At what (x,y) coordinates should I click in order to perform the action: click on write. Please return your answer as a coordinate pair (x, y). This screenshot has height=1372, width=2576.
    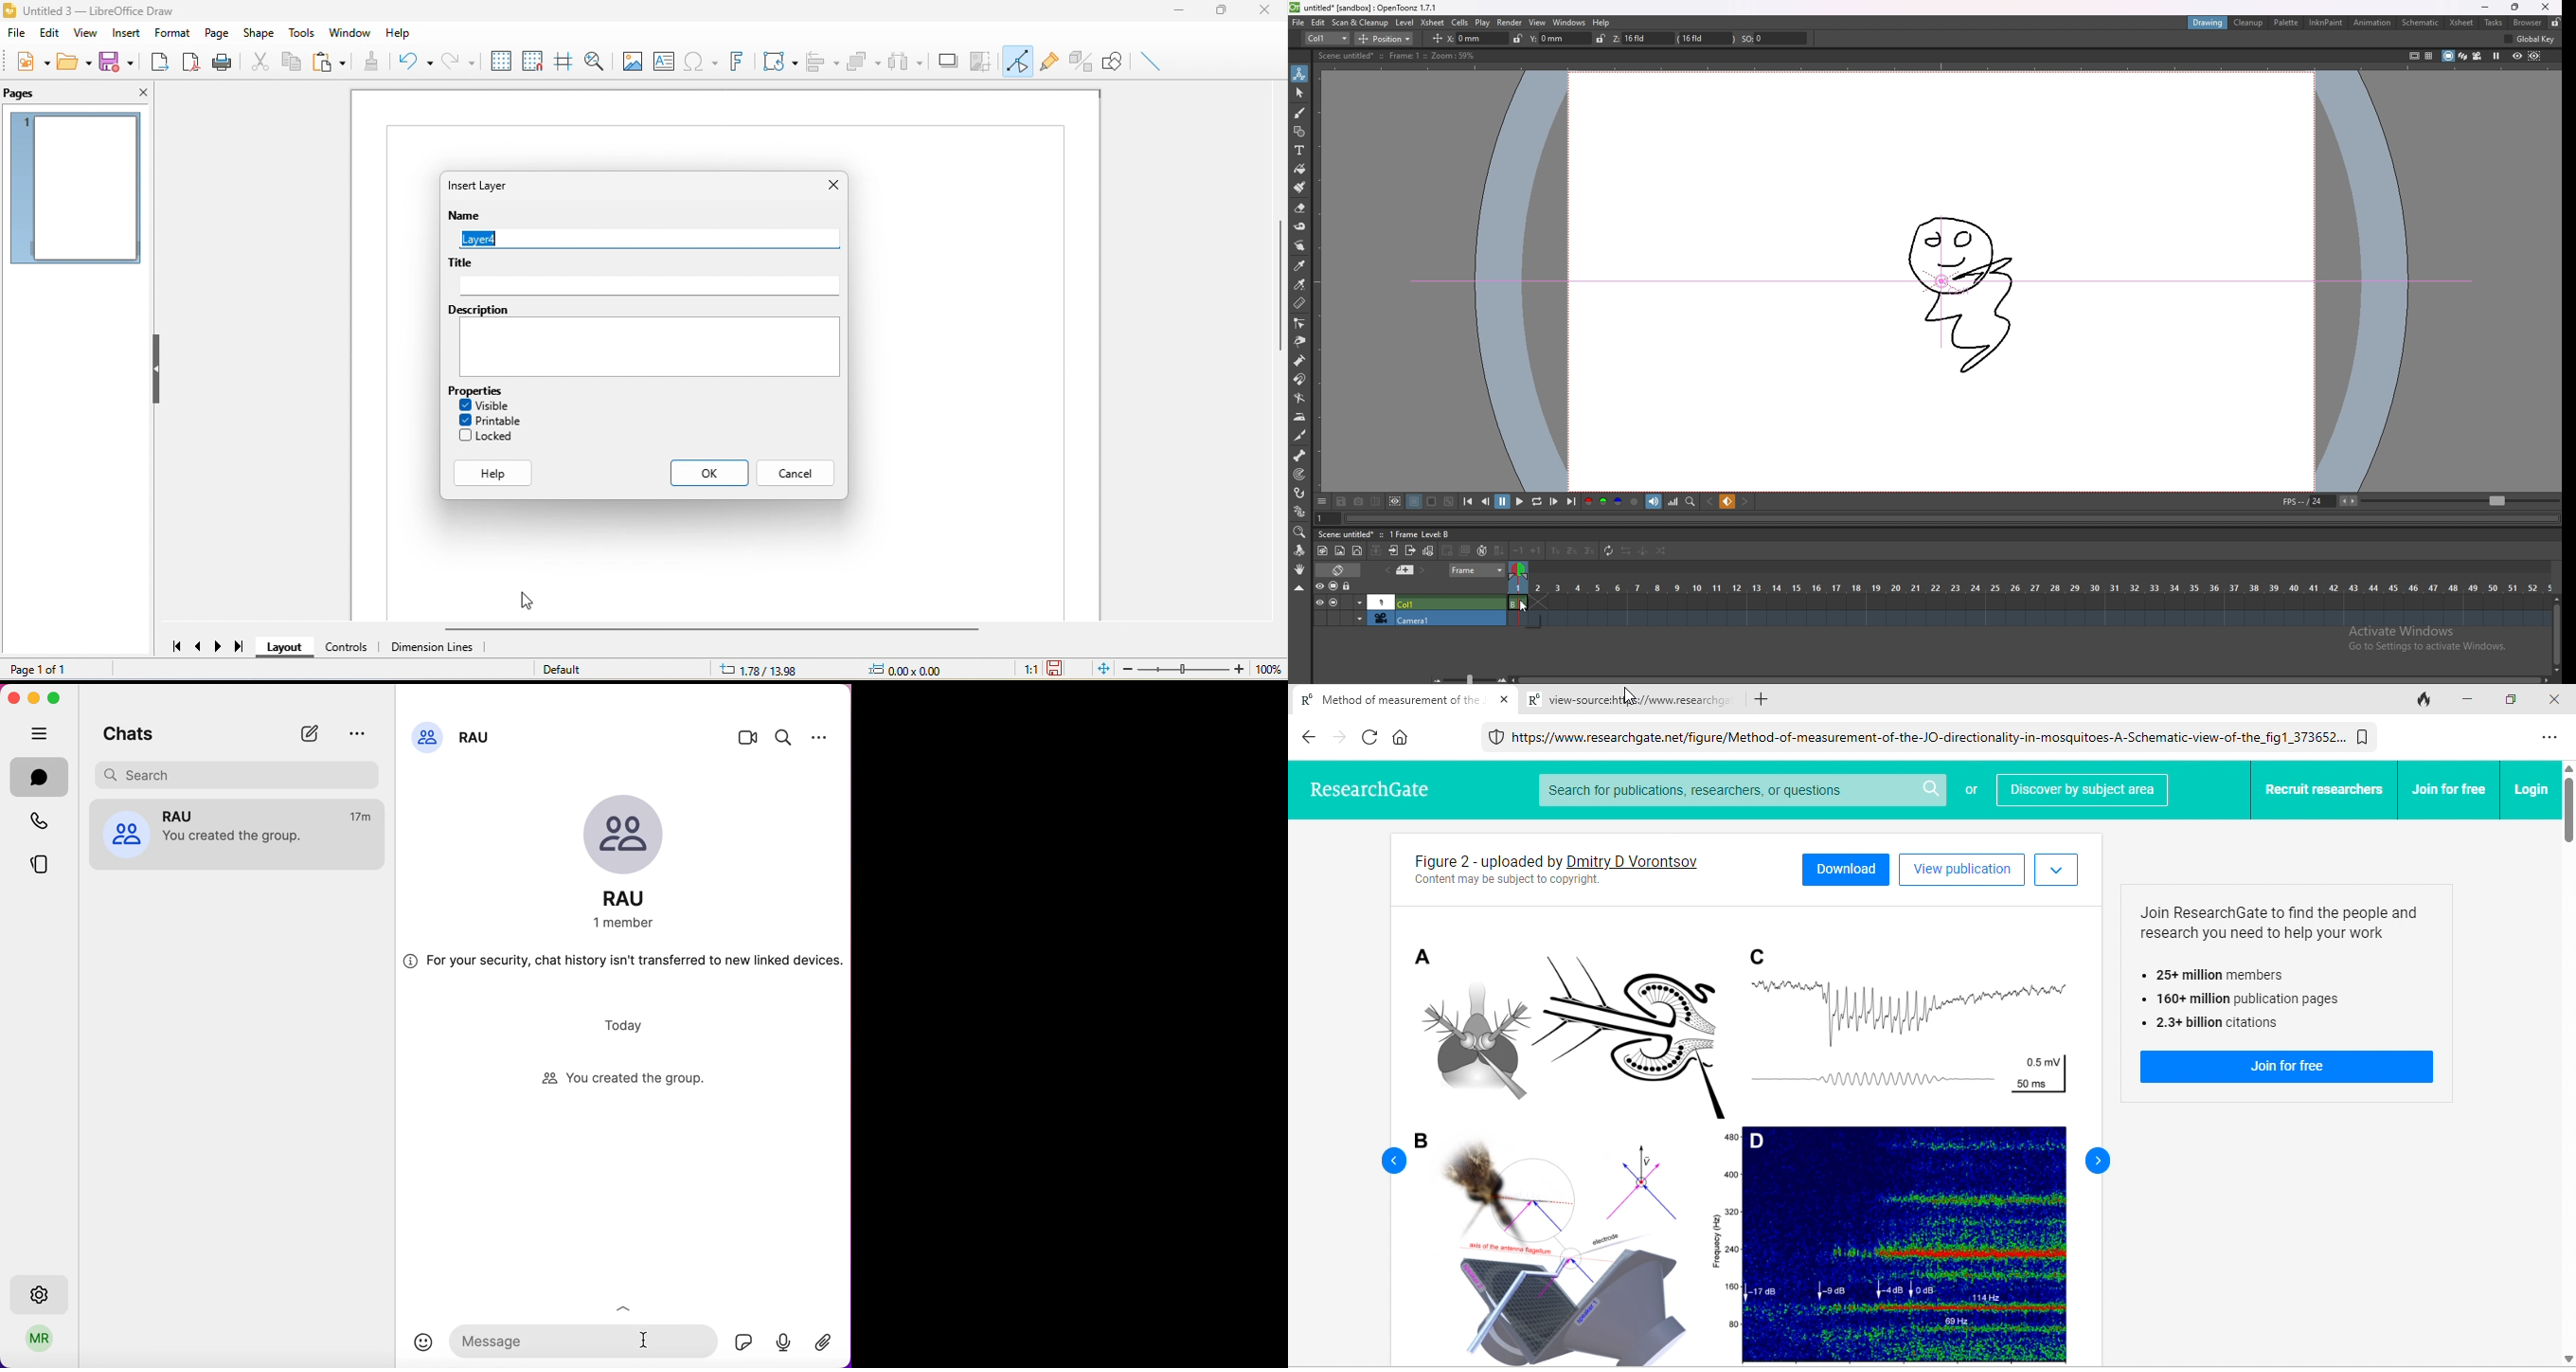
    Looking at the image, I should click on (315, 733).